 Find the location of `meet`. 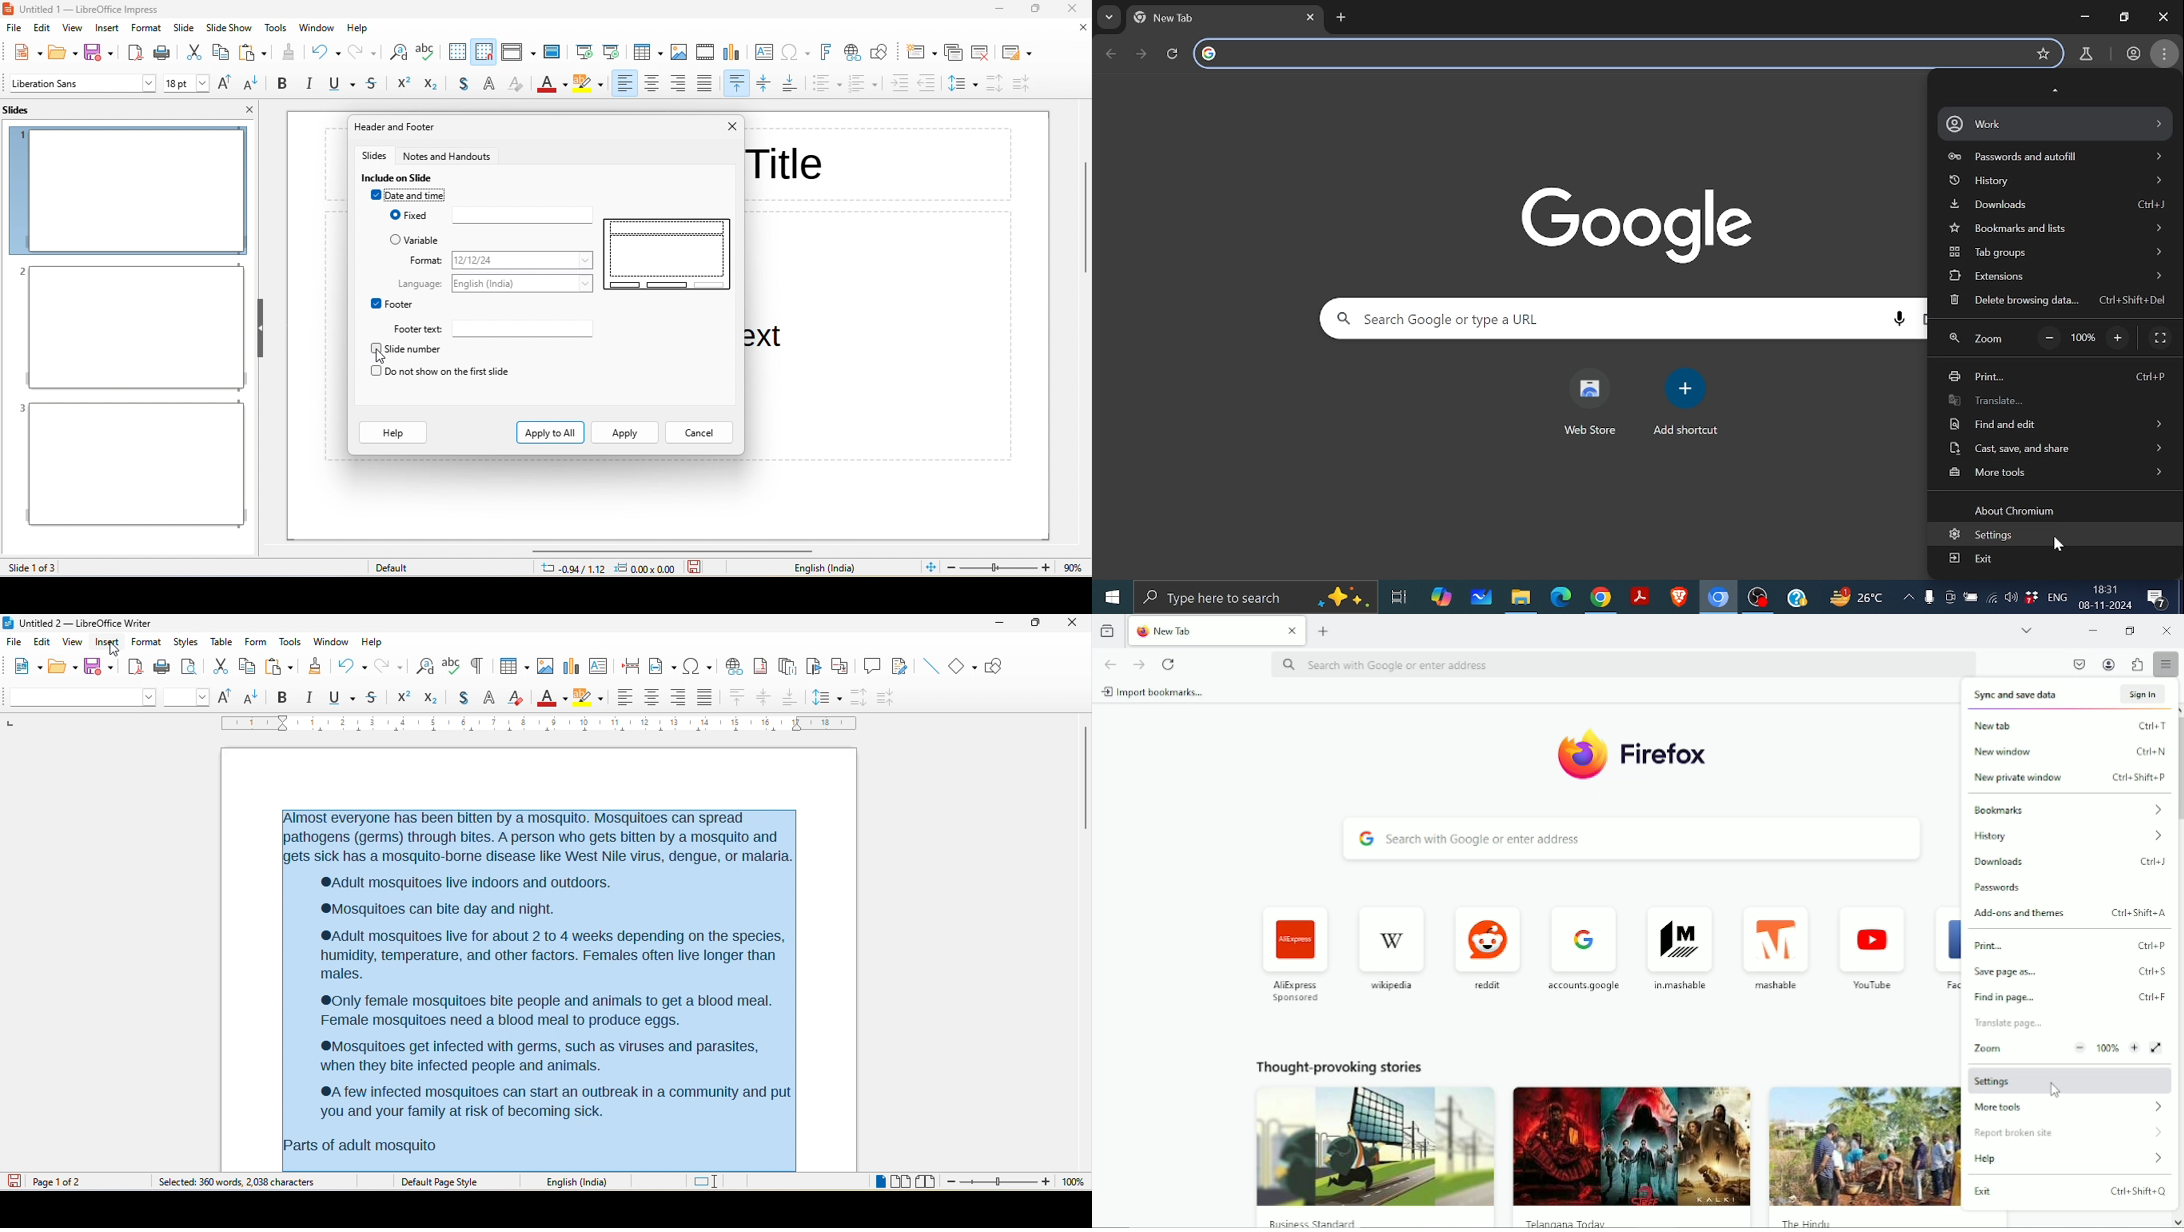

meet is located at coordinates (1950, 600).